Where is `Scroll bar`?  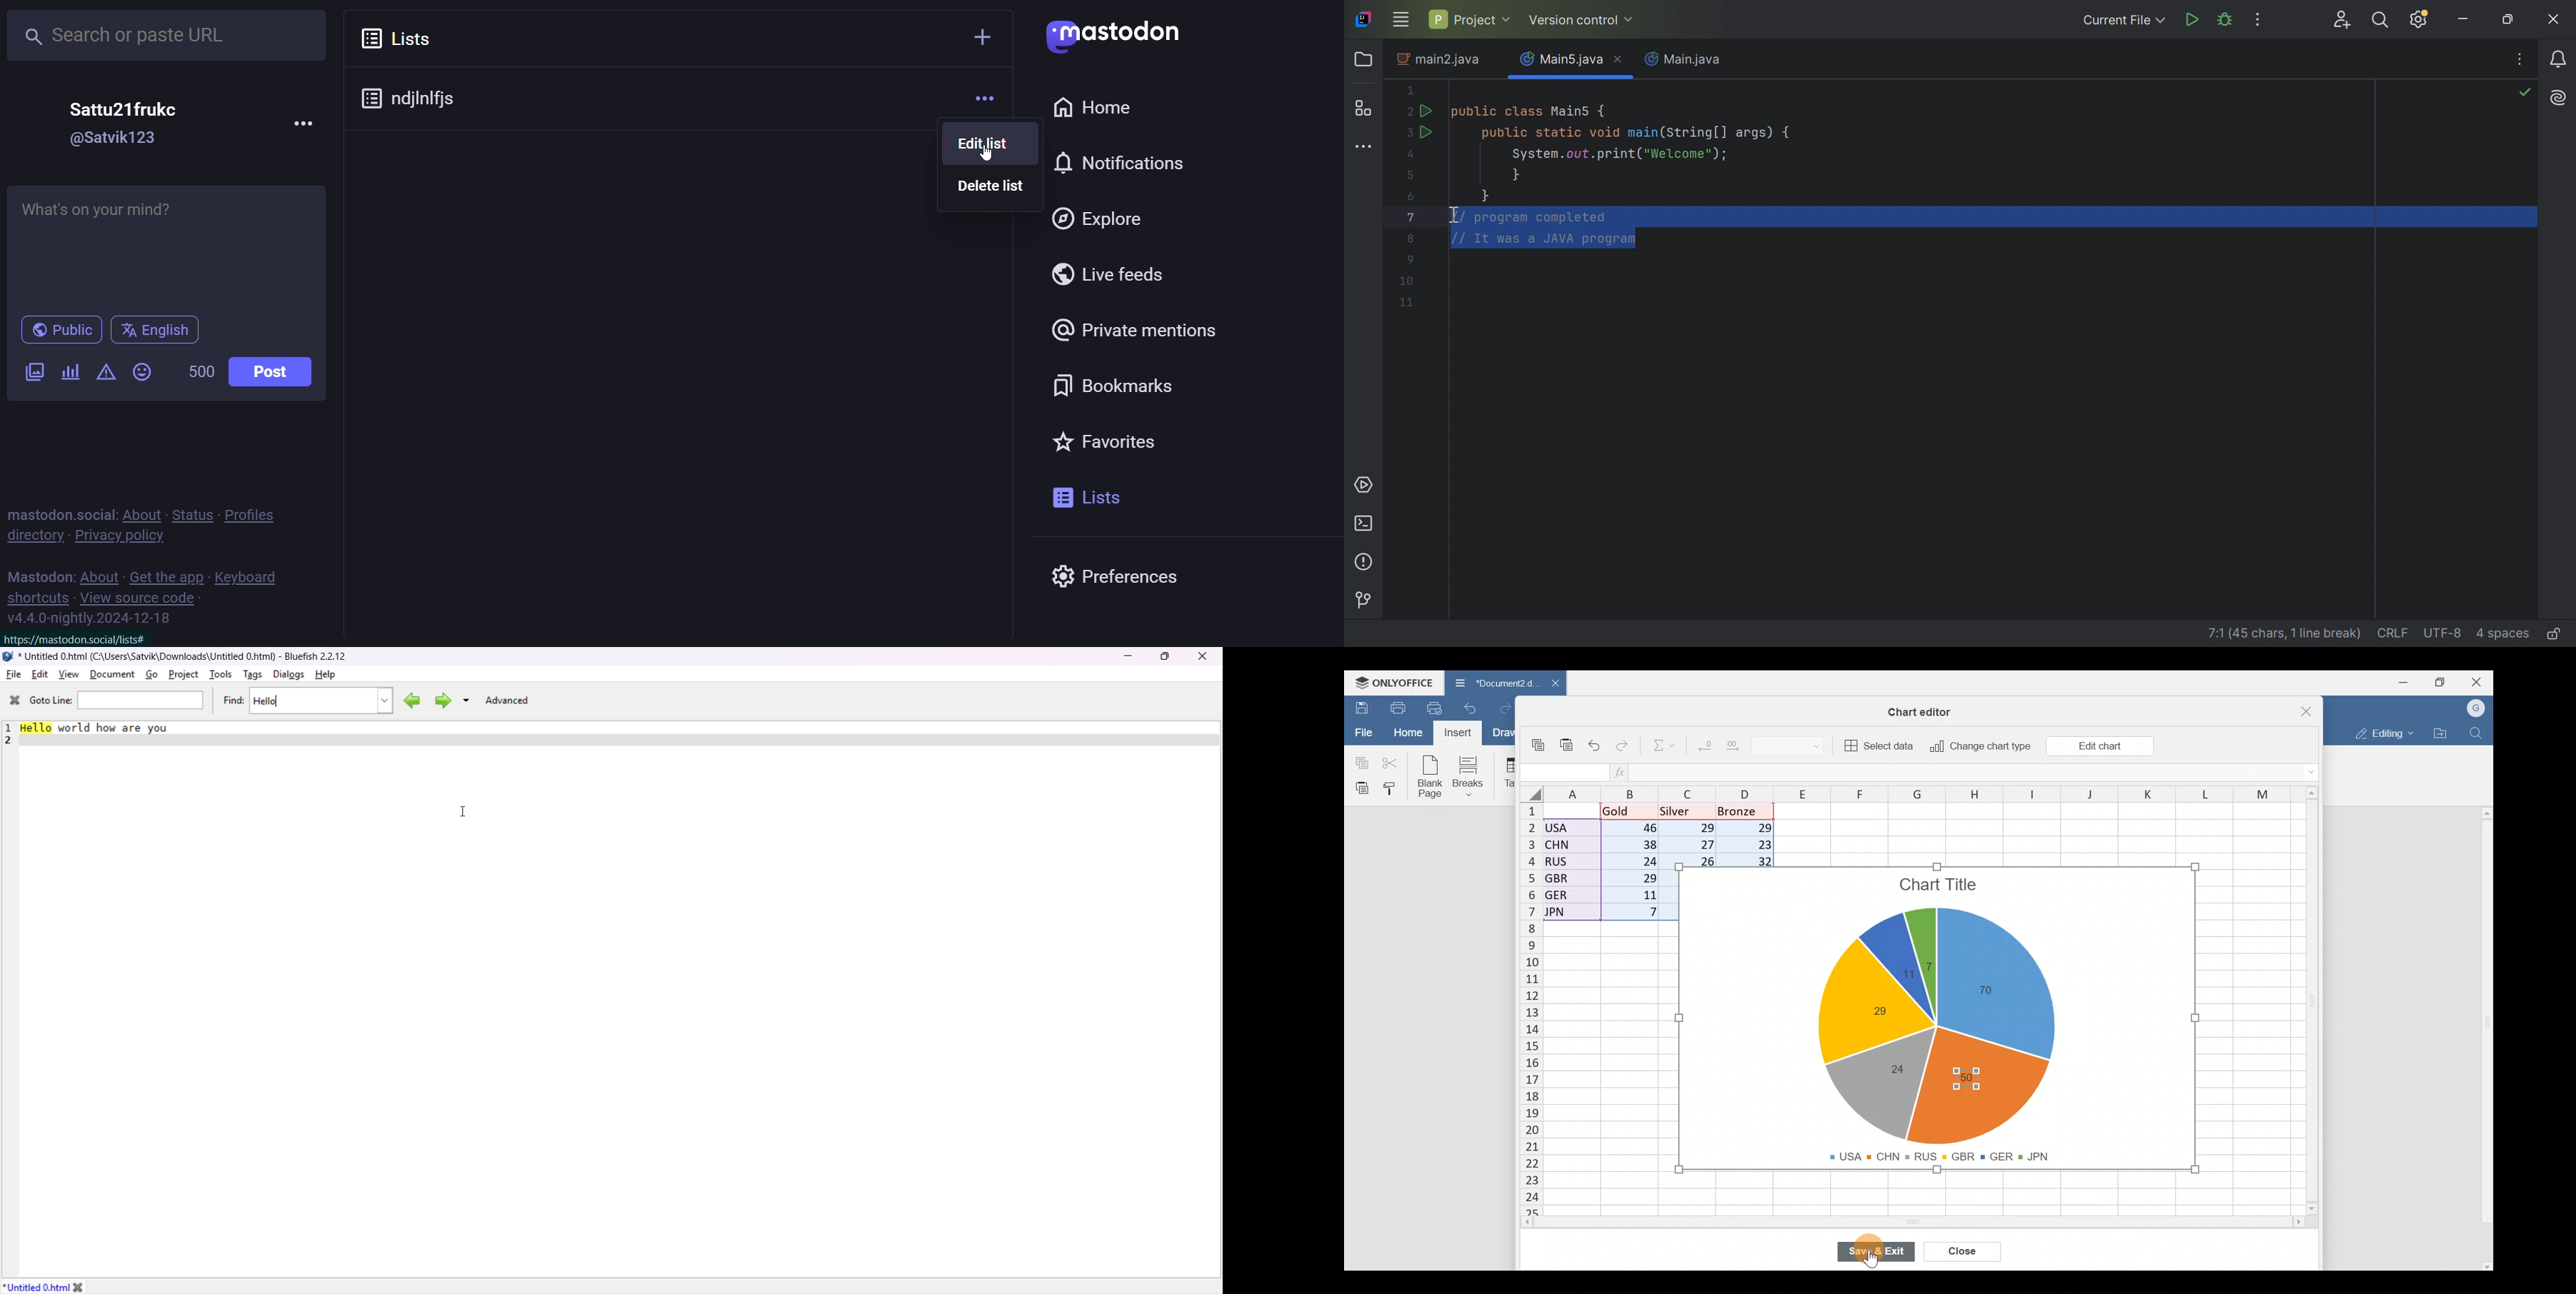
Scroll bar is located at coordinates (1931, 1223).